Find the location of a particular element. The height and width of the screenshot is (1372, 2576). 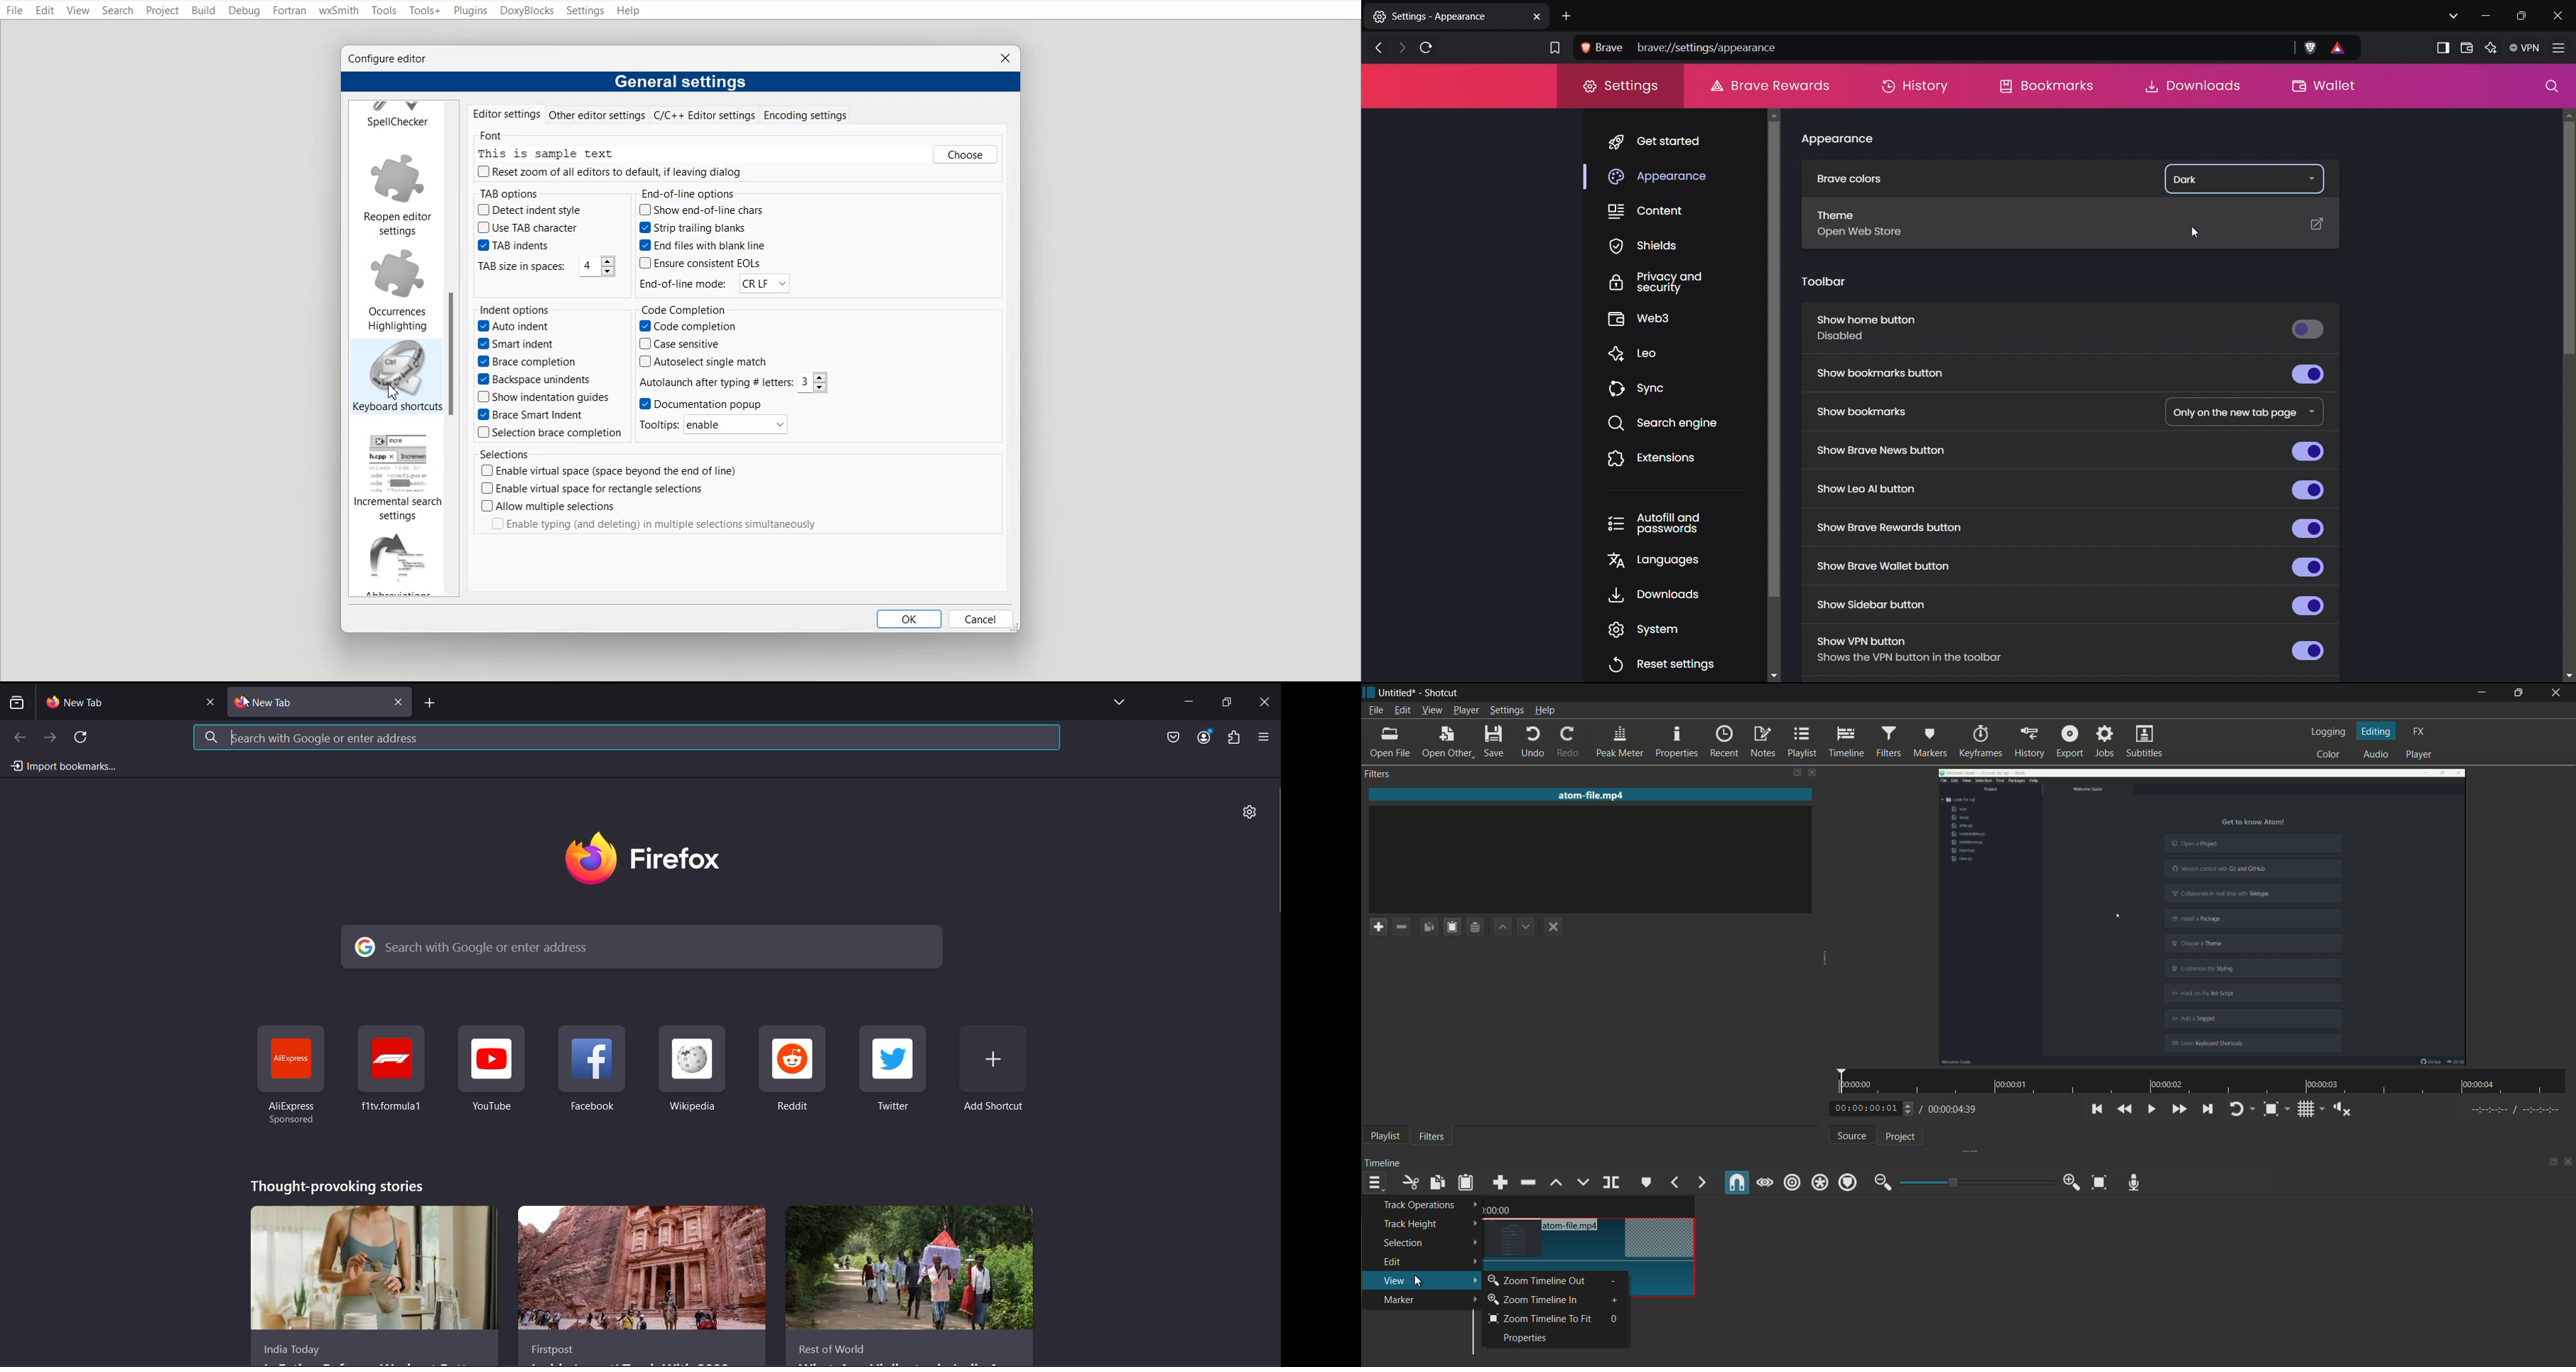

Tools is located at coordinates (384, 11).